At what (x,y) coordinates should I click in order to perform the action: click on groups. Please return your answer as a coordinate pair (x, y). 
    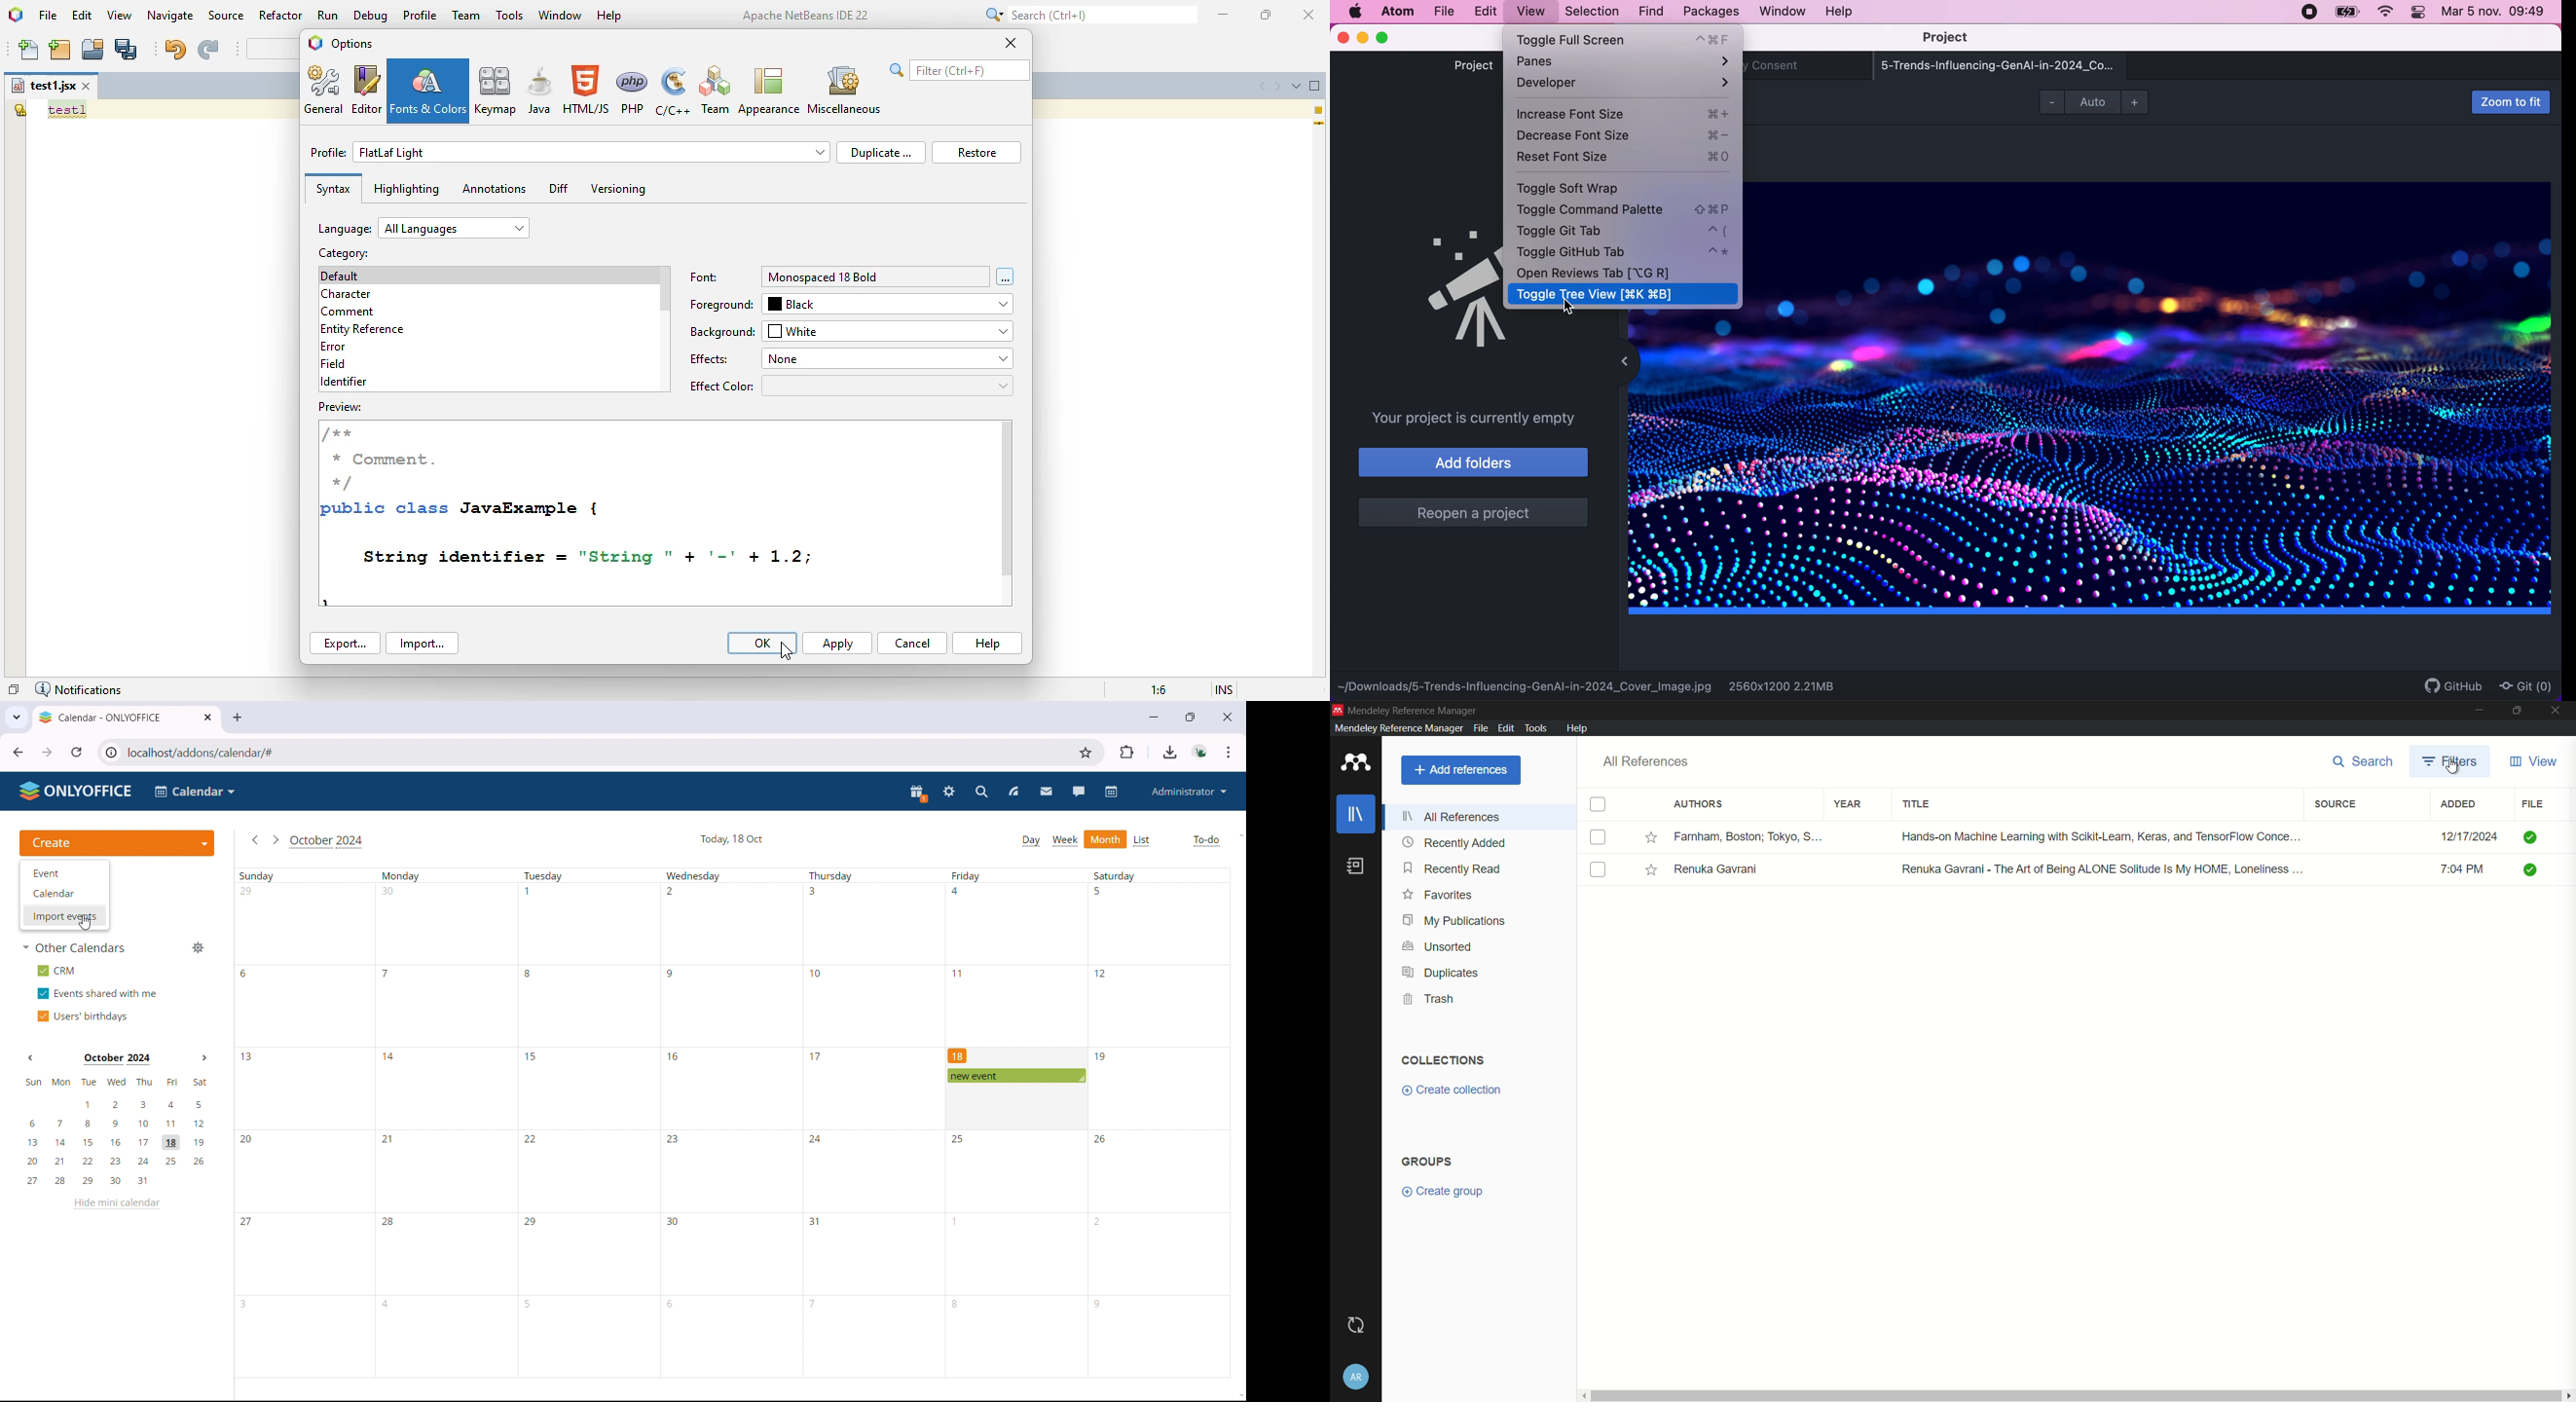
    Looking at the image, I should click on (1427, 1161).